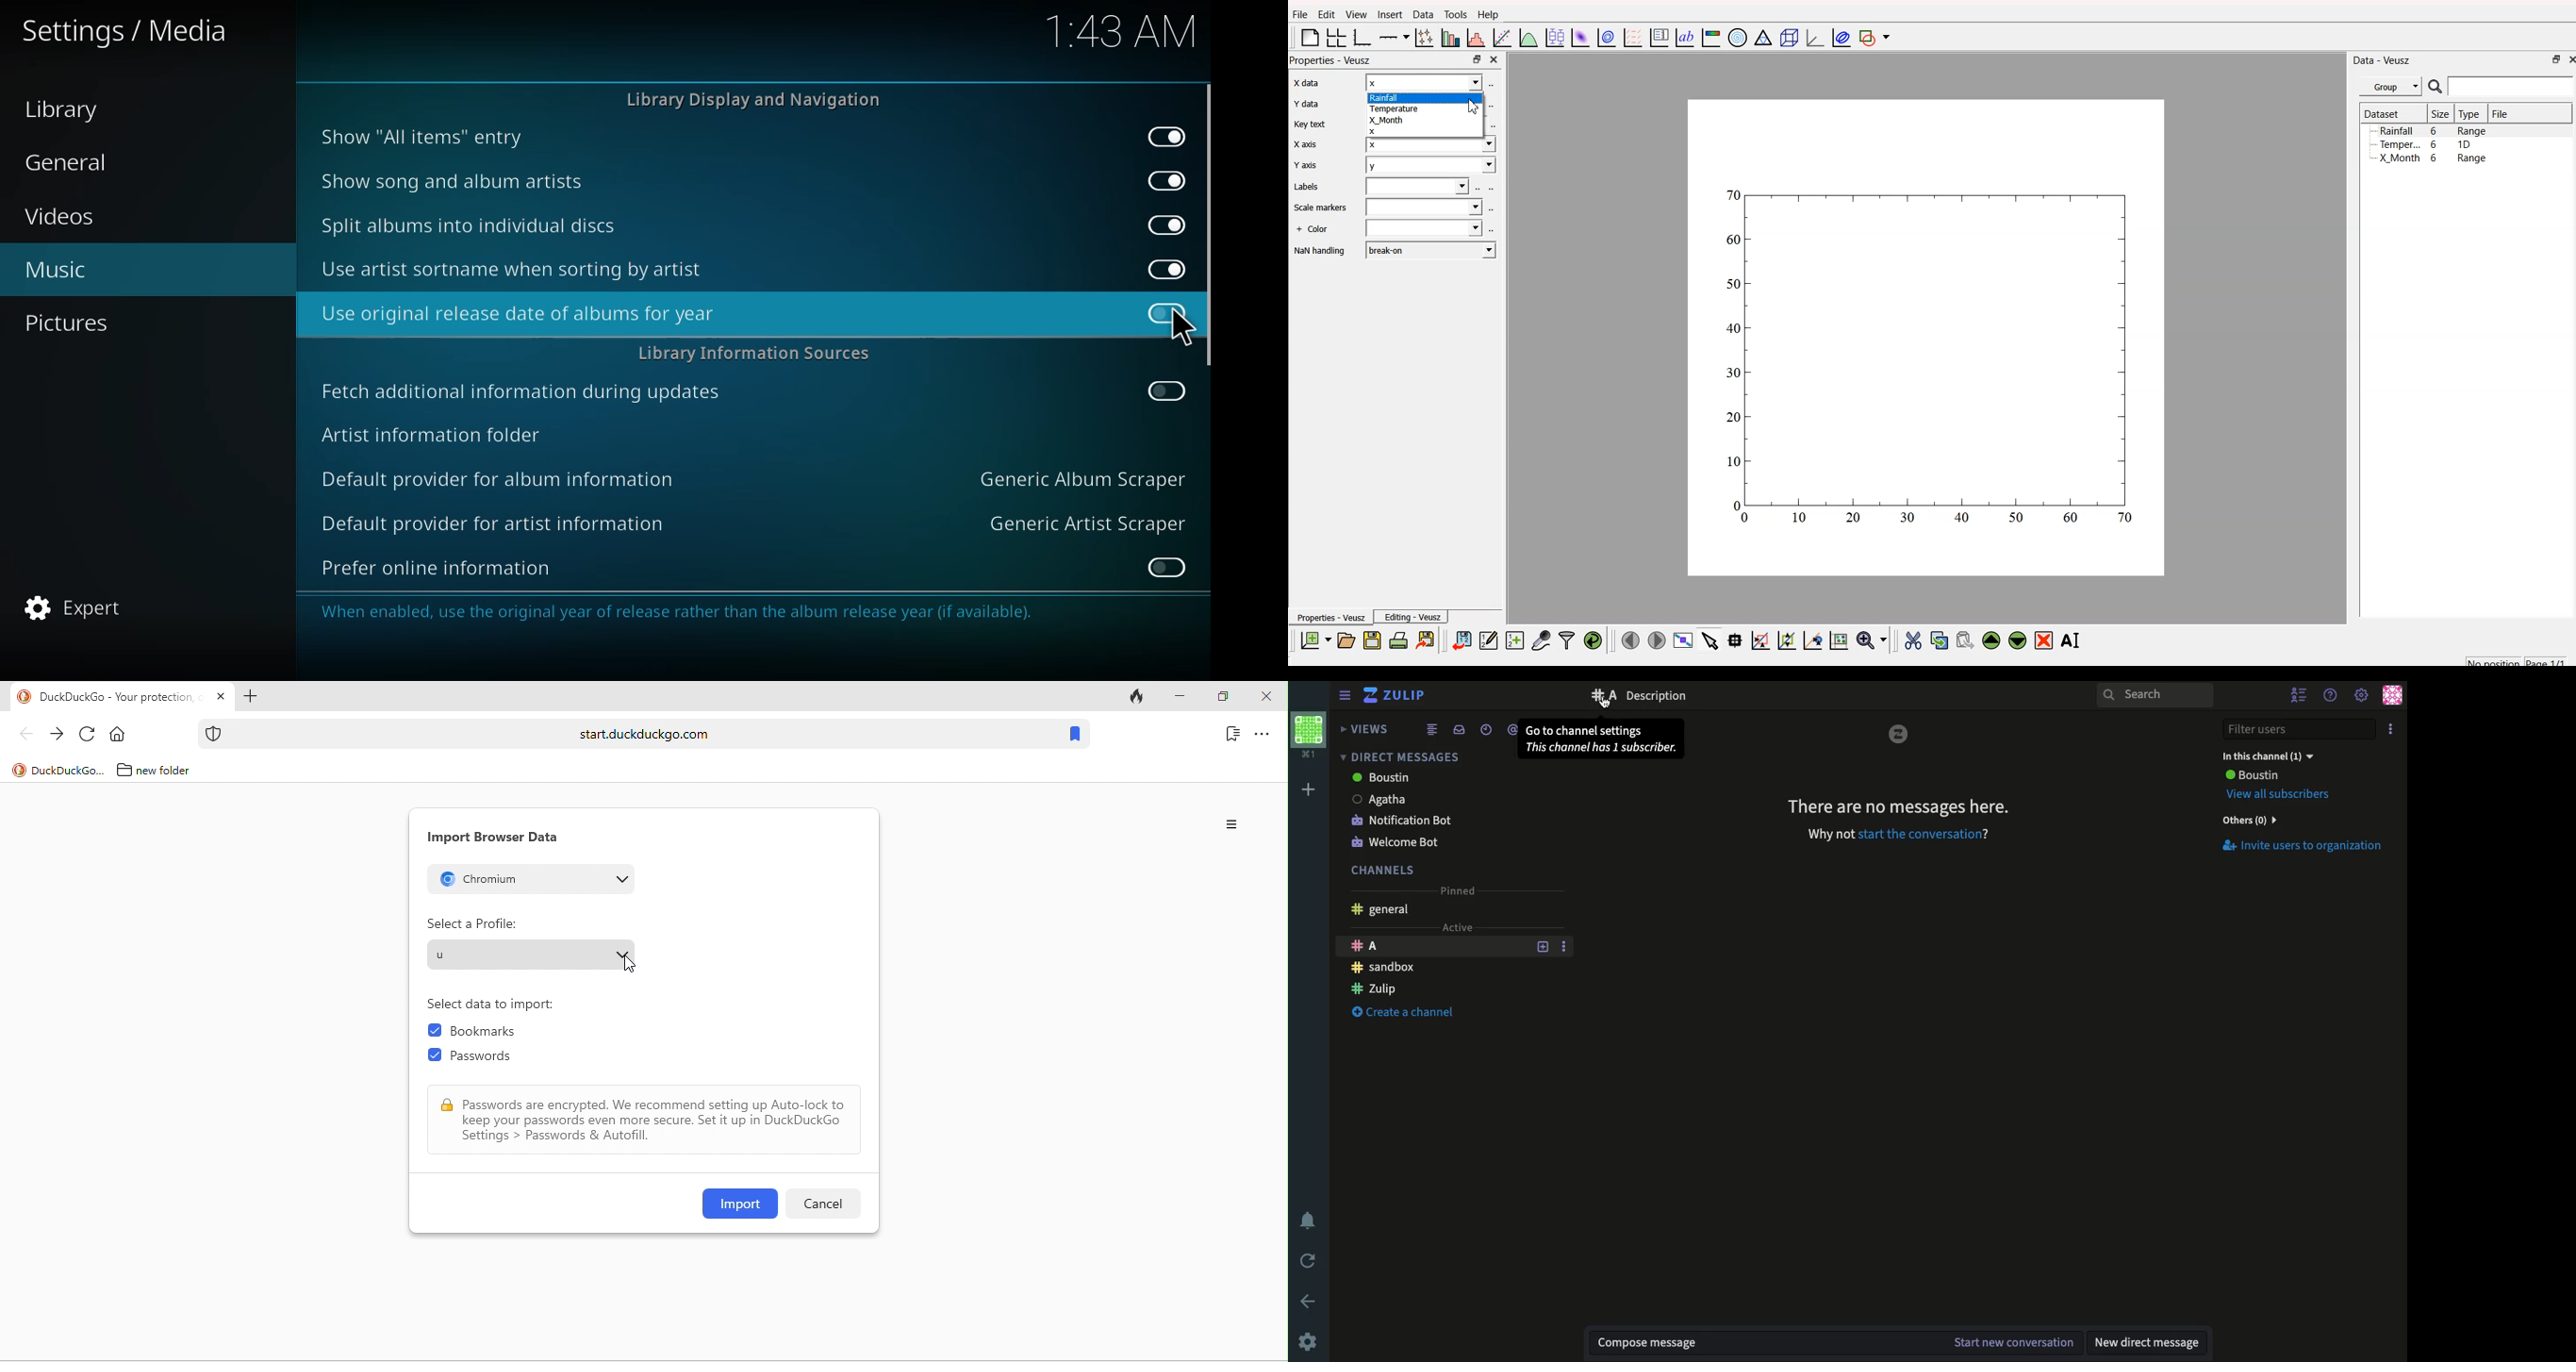 The image size is (2576, 1372). I want to click on boustin, so click(1383, 778).